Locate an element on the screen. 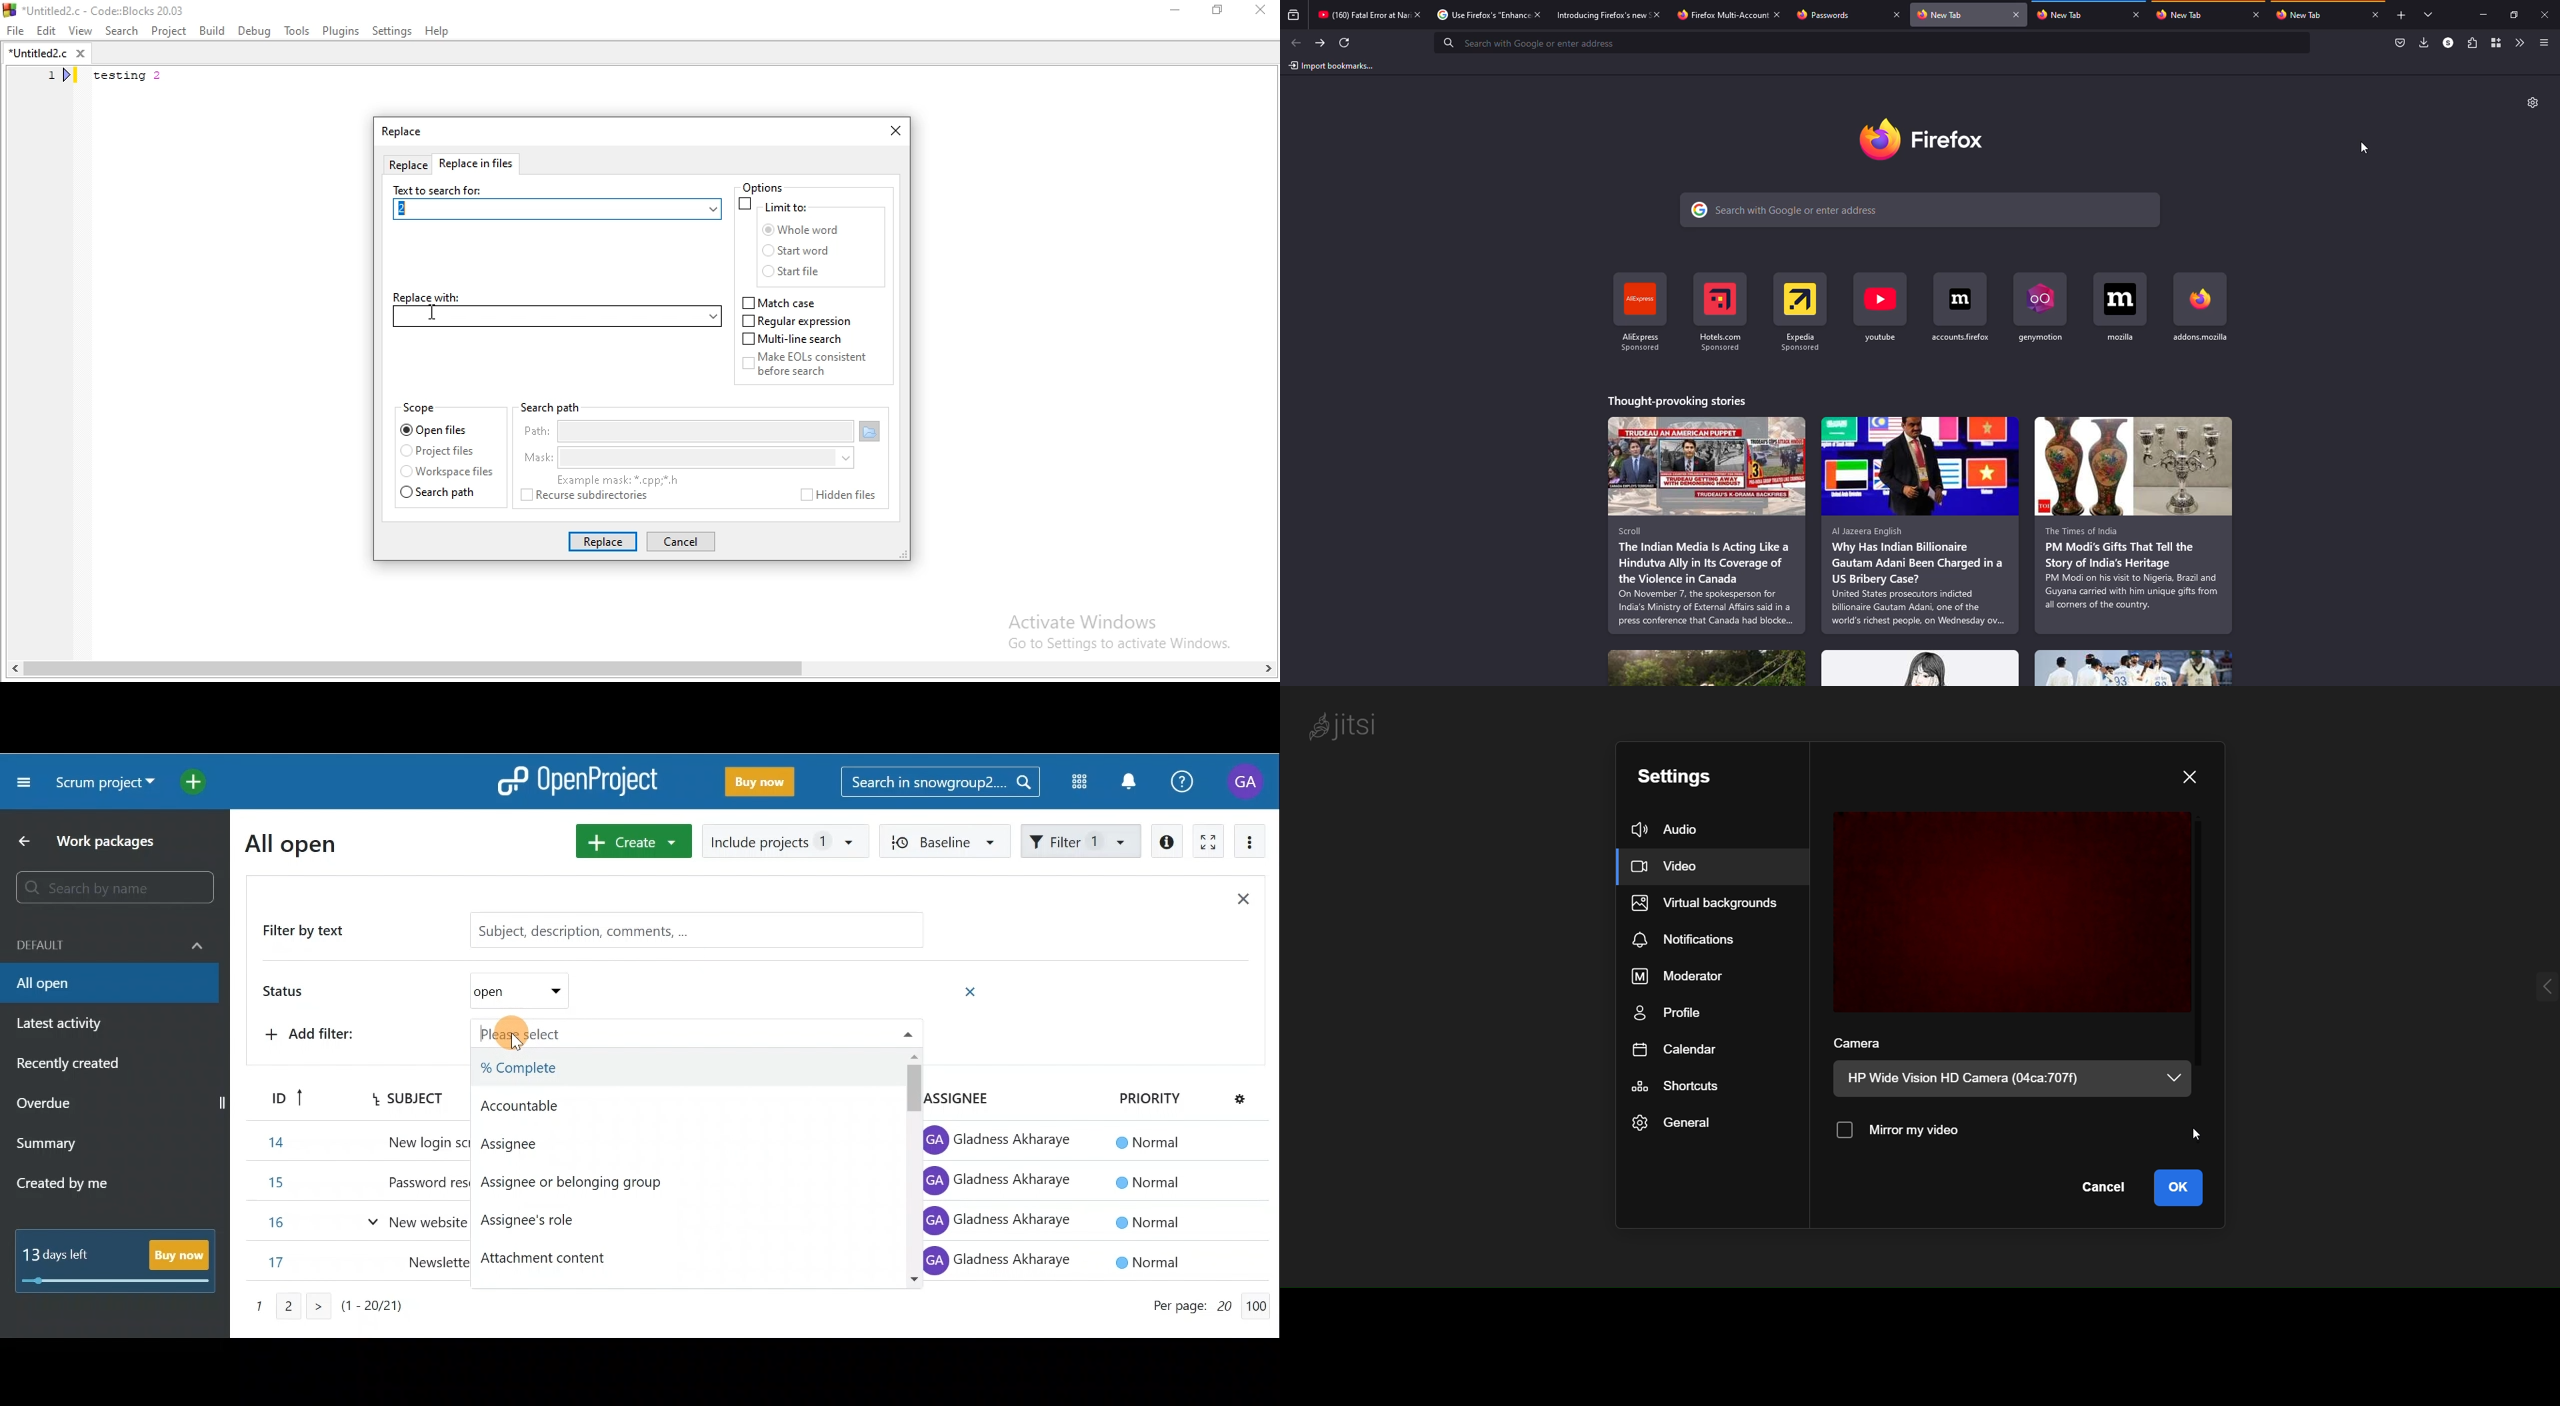 The height and width of the screenshot is (1428, 2576). Debug  is located at coordinates (255, 29).